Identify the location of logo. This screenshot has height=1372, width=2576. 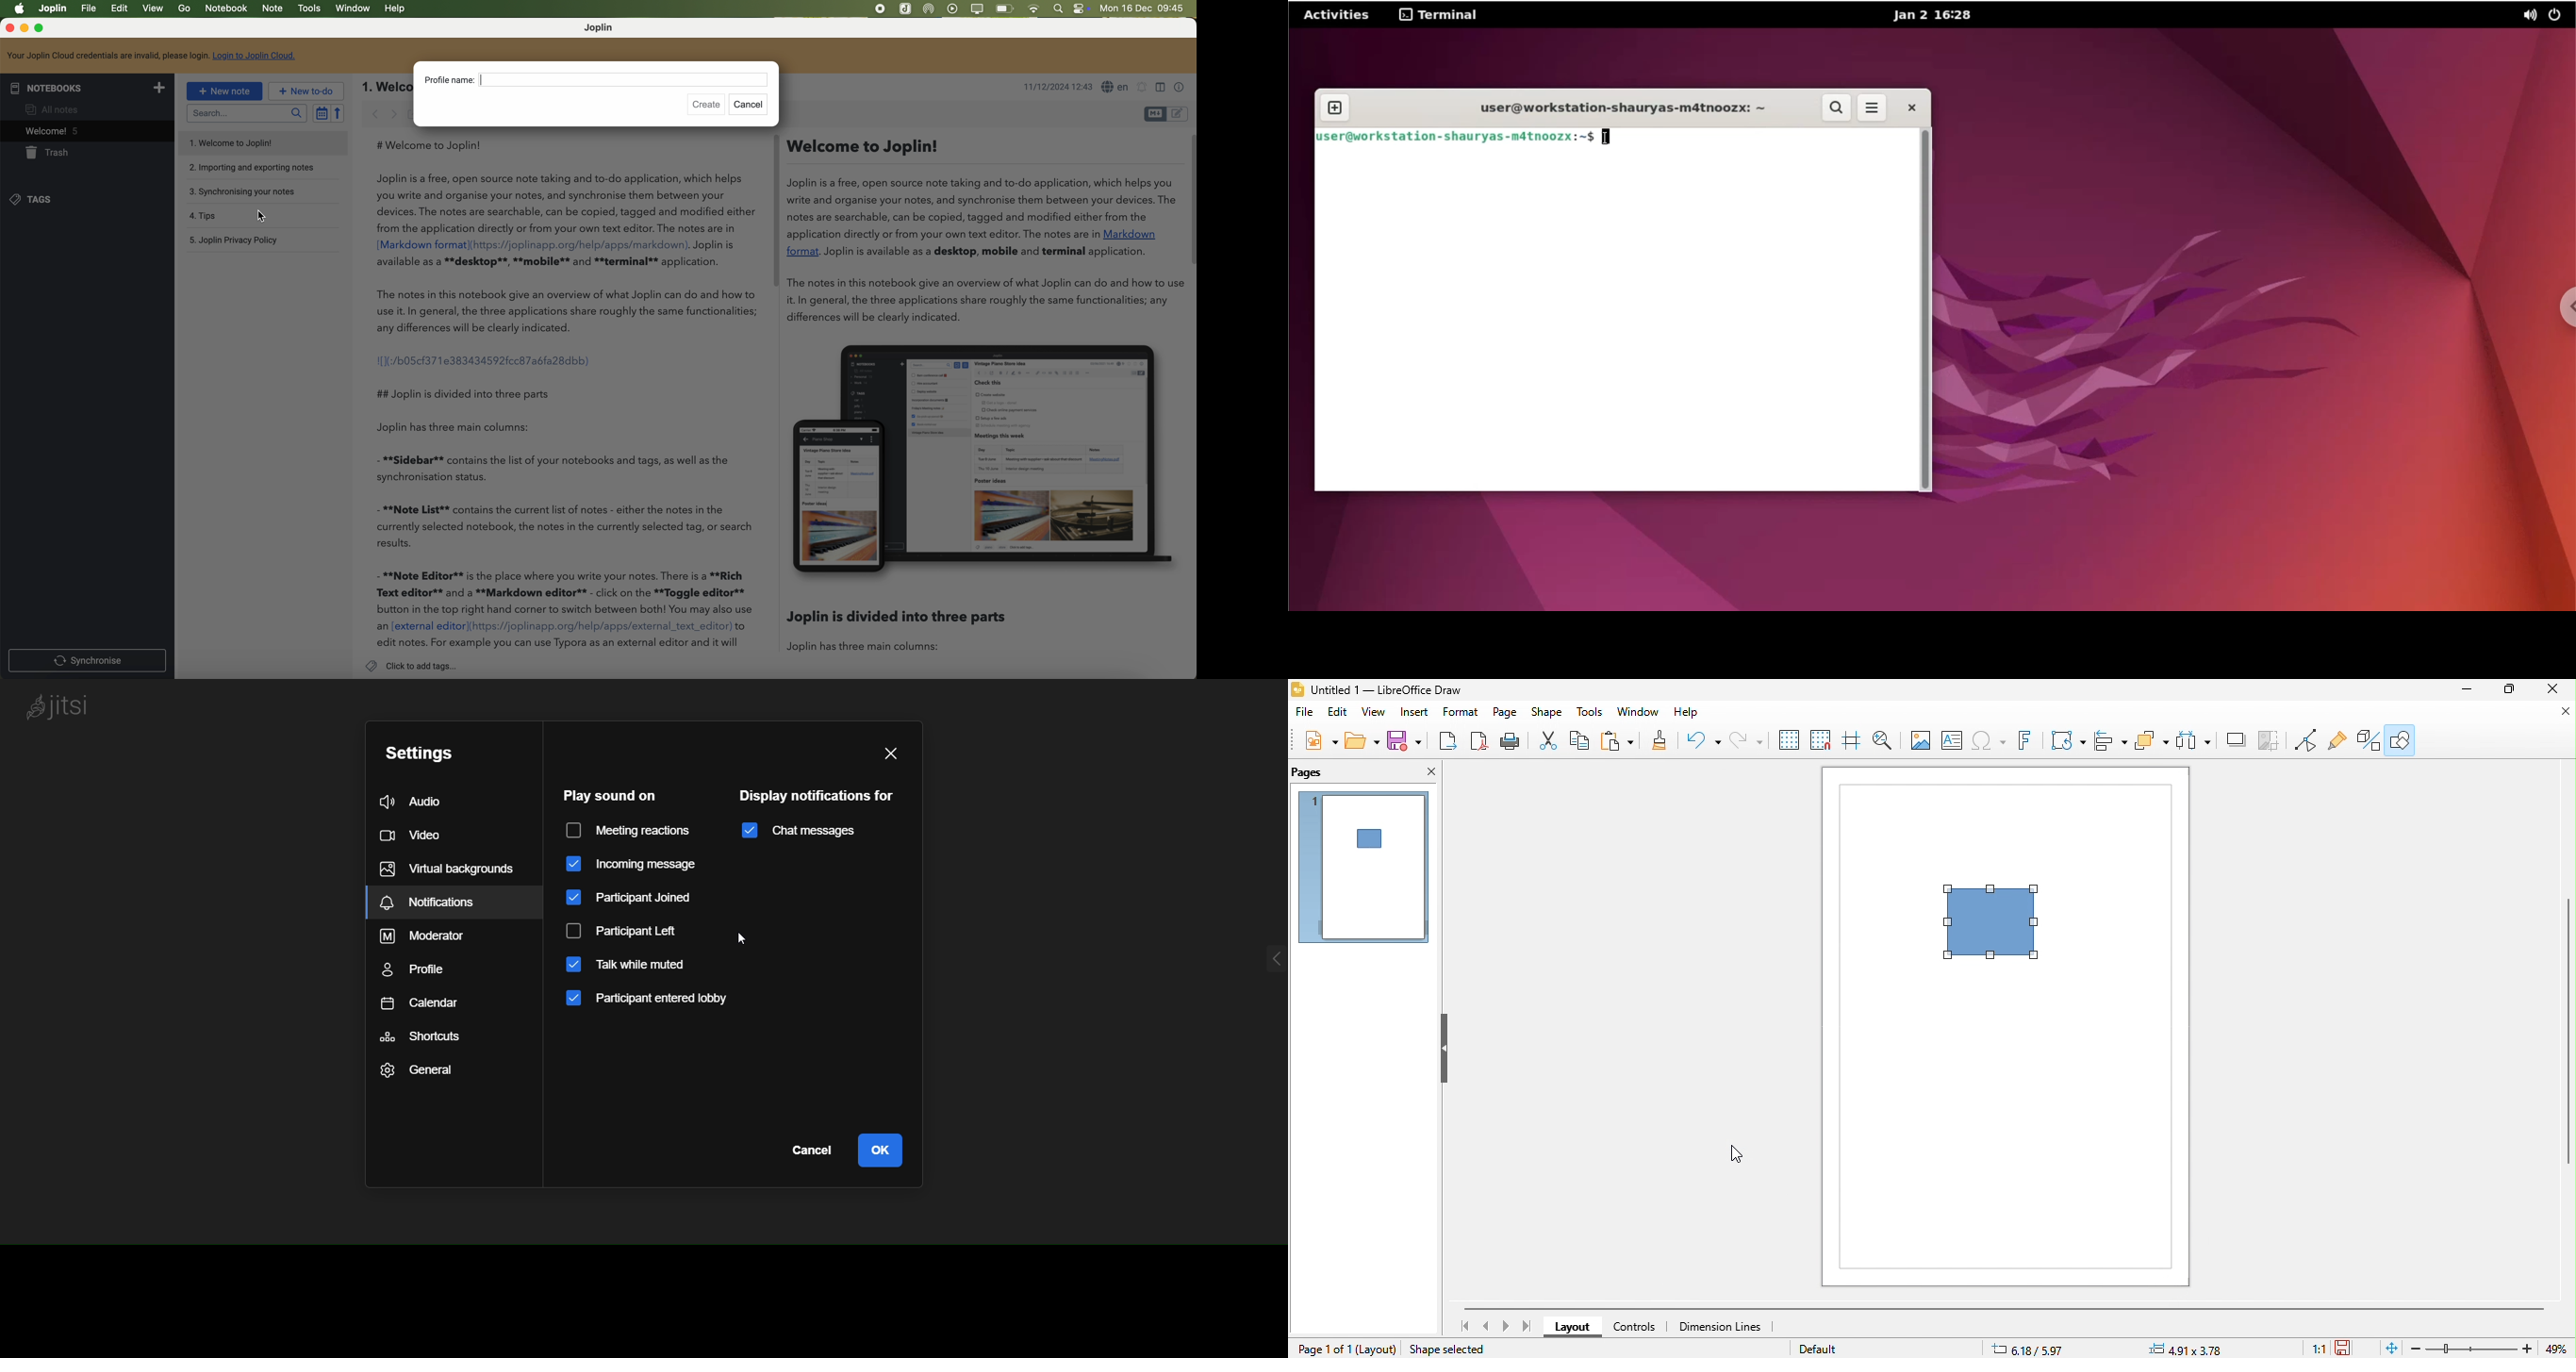
(1298, 689).